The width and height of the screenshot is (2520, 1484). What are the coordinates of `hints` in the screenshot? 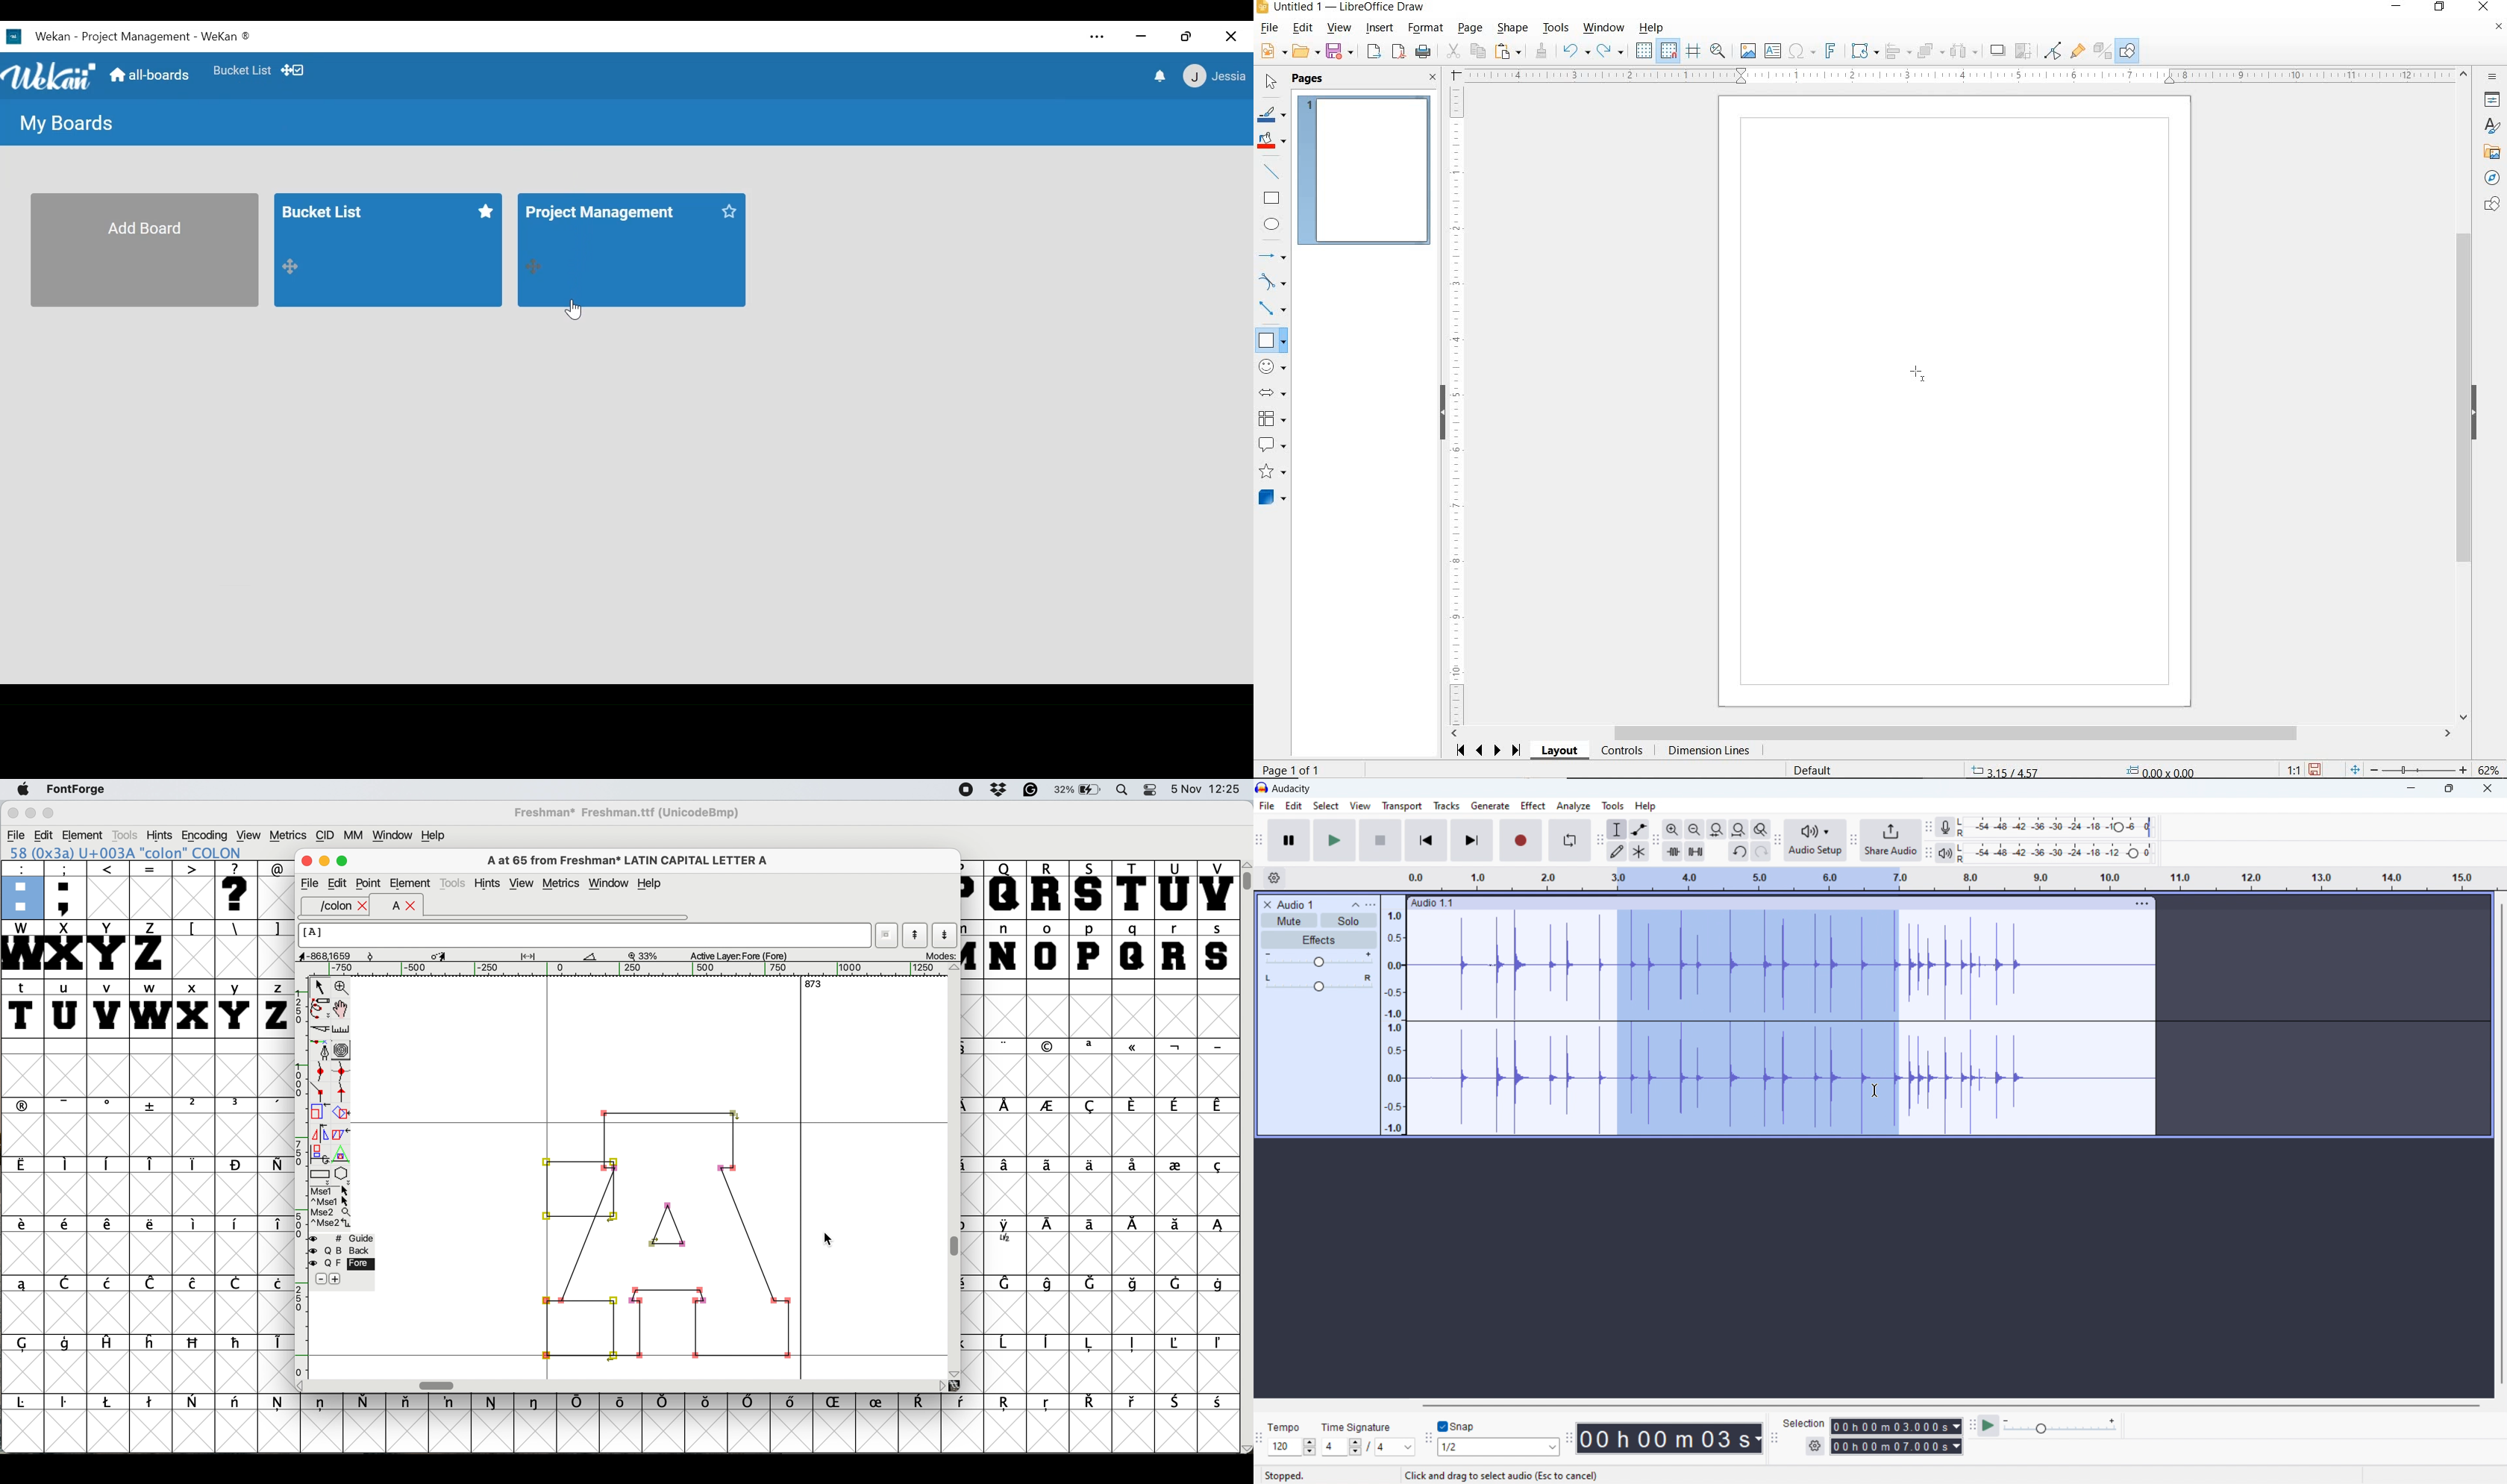 It's located at (162, 835).